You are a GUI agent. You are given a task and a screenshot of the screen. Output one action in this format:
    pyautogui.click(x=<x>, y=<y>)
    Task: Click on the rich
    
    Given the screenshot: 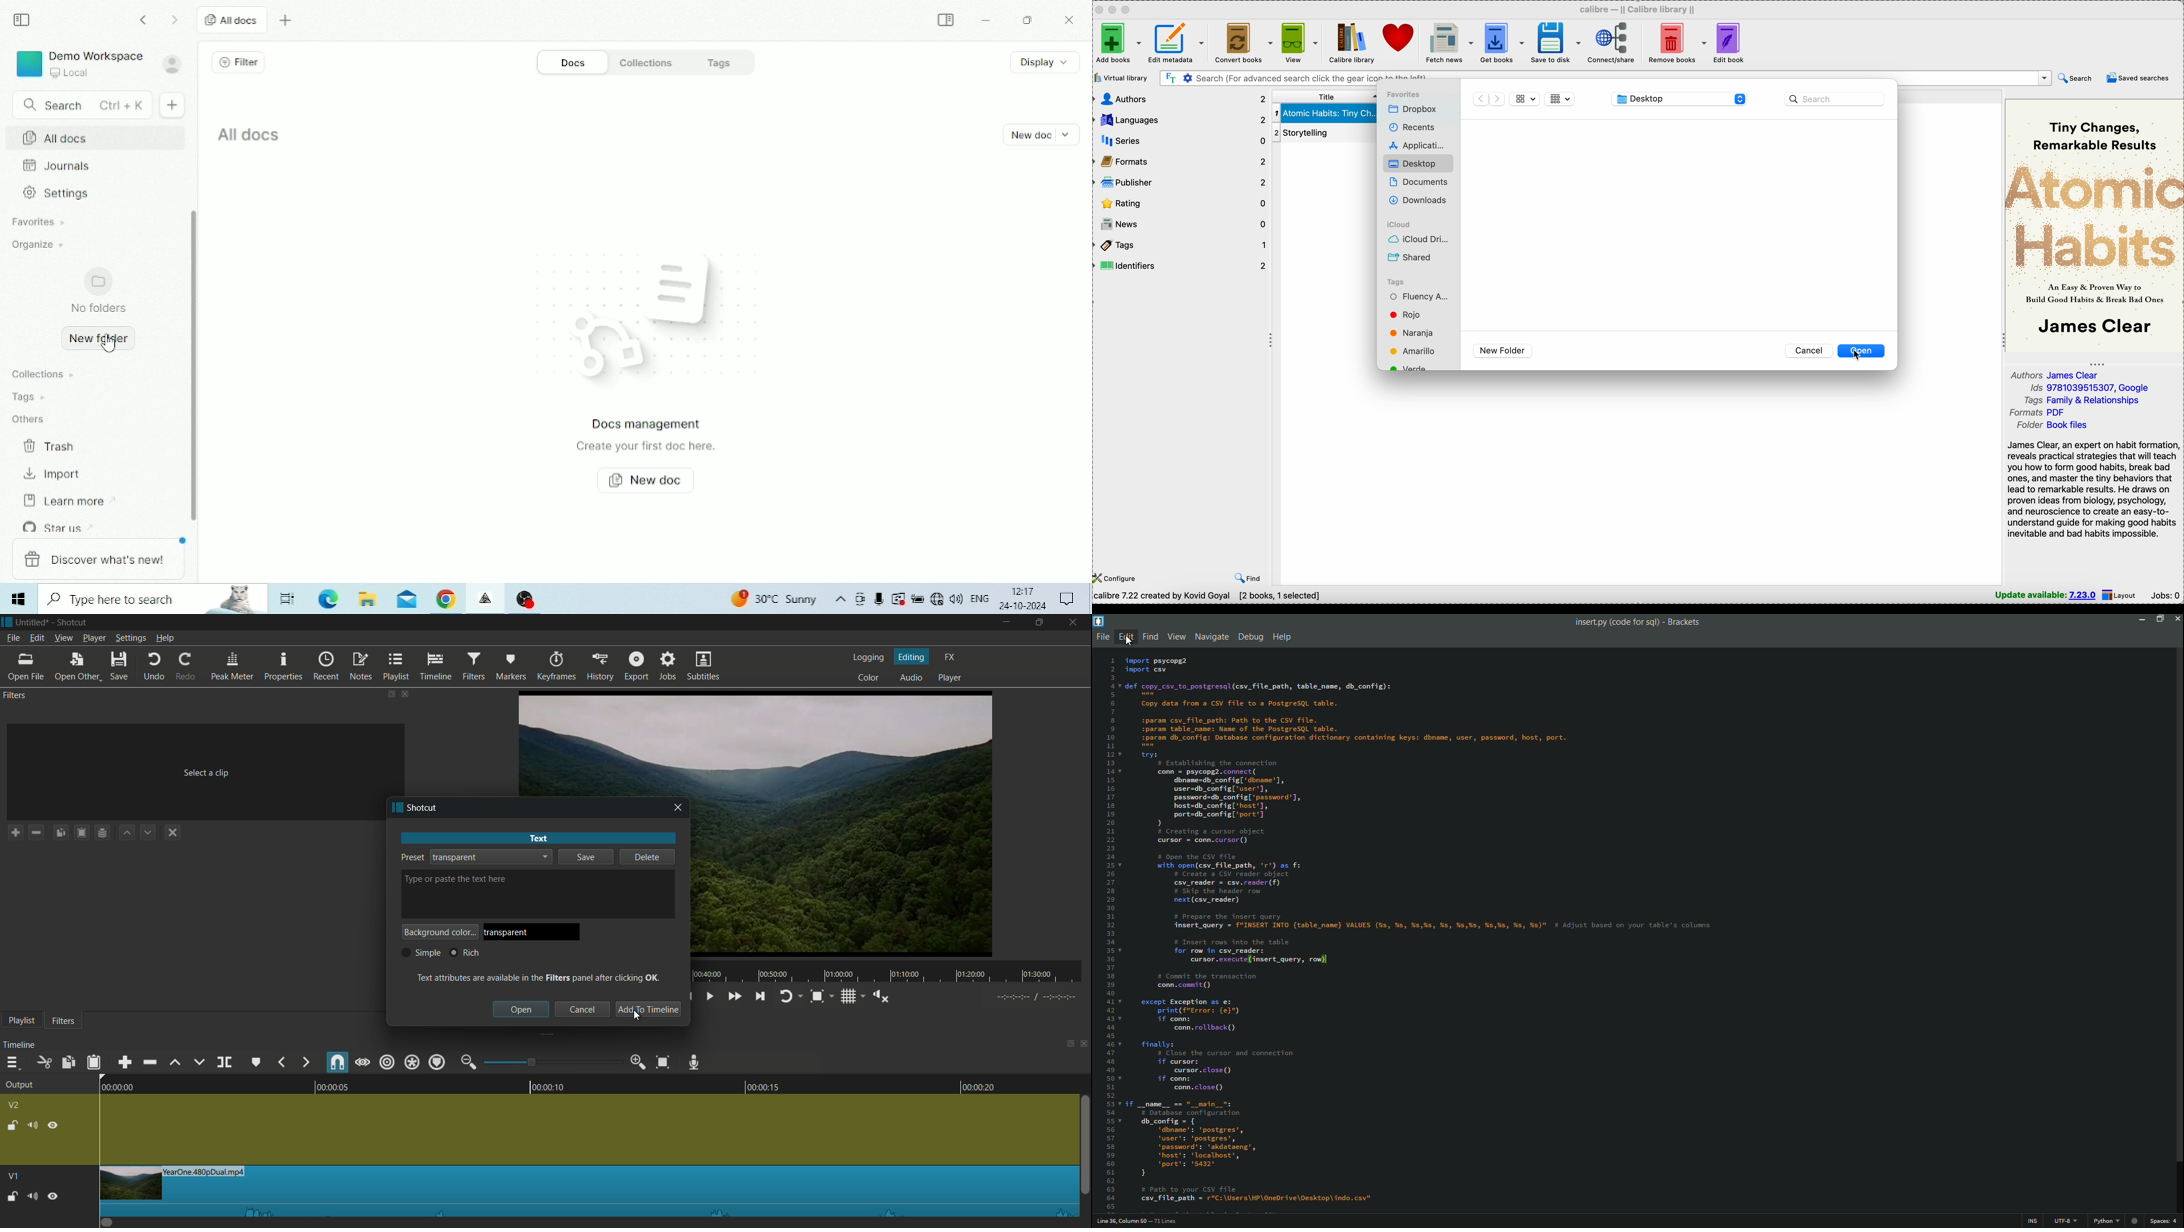 What is the action you would take?
    pyautogui.click(x=464, y=952)
    